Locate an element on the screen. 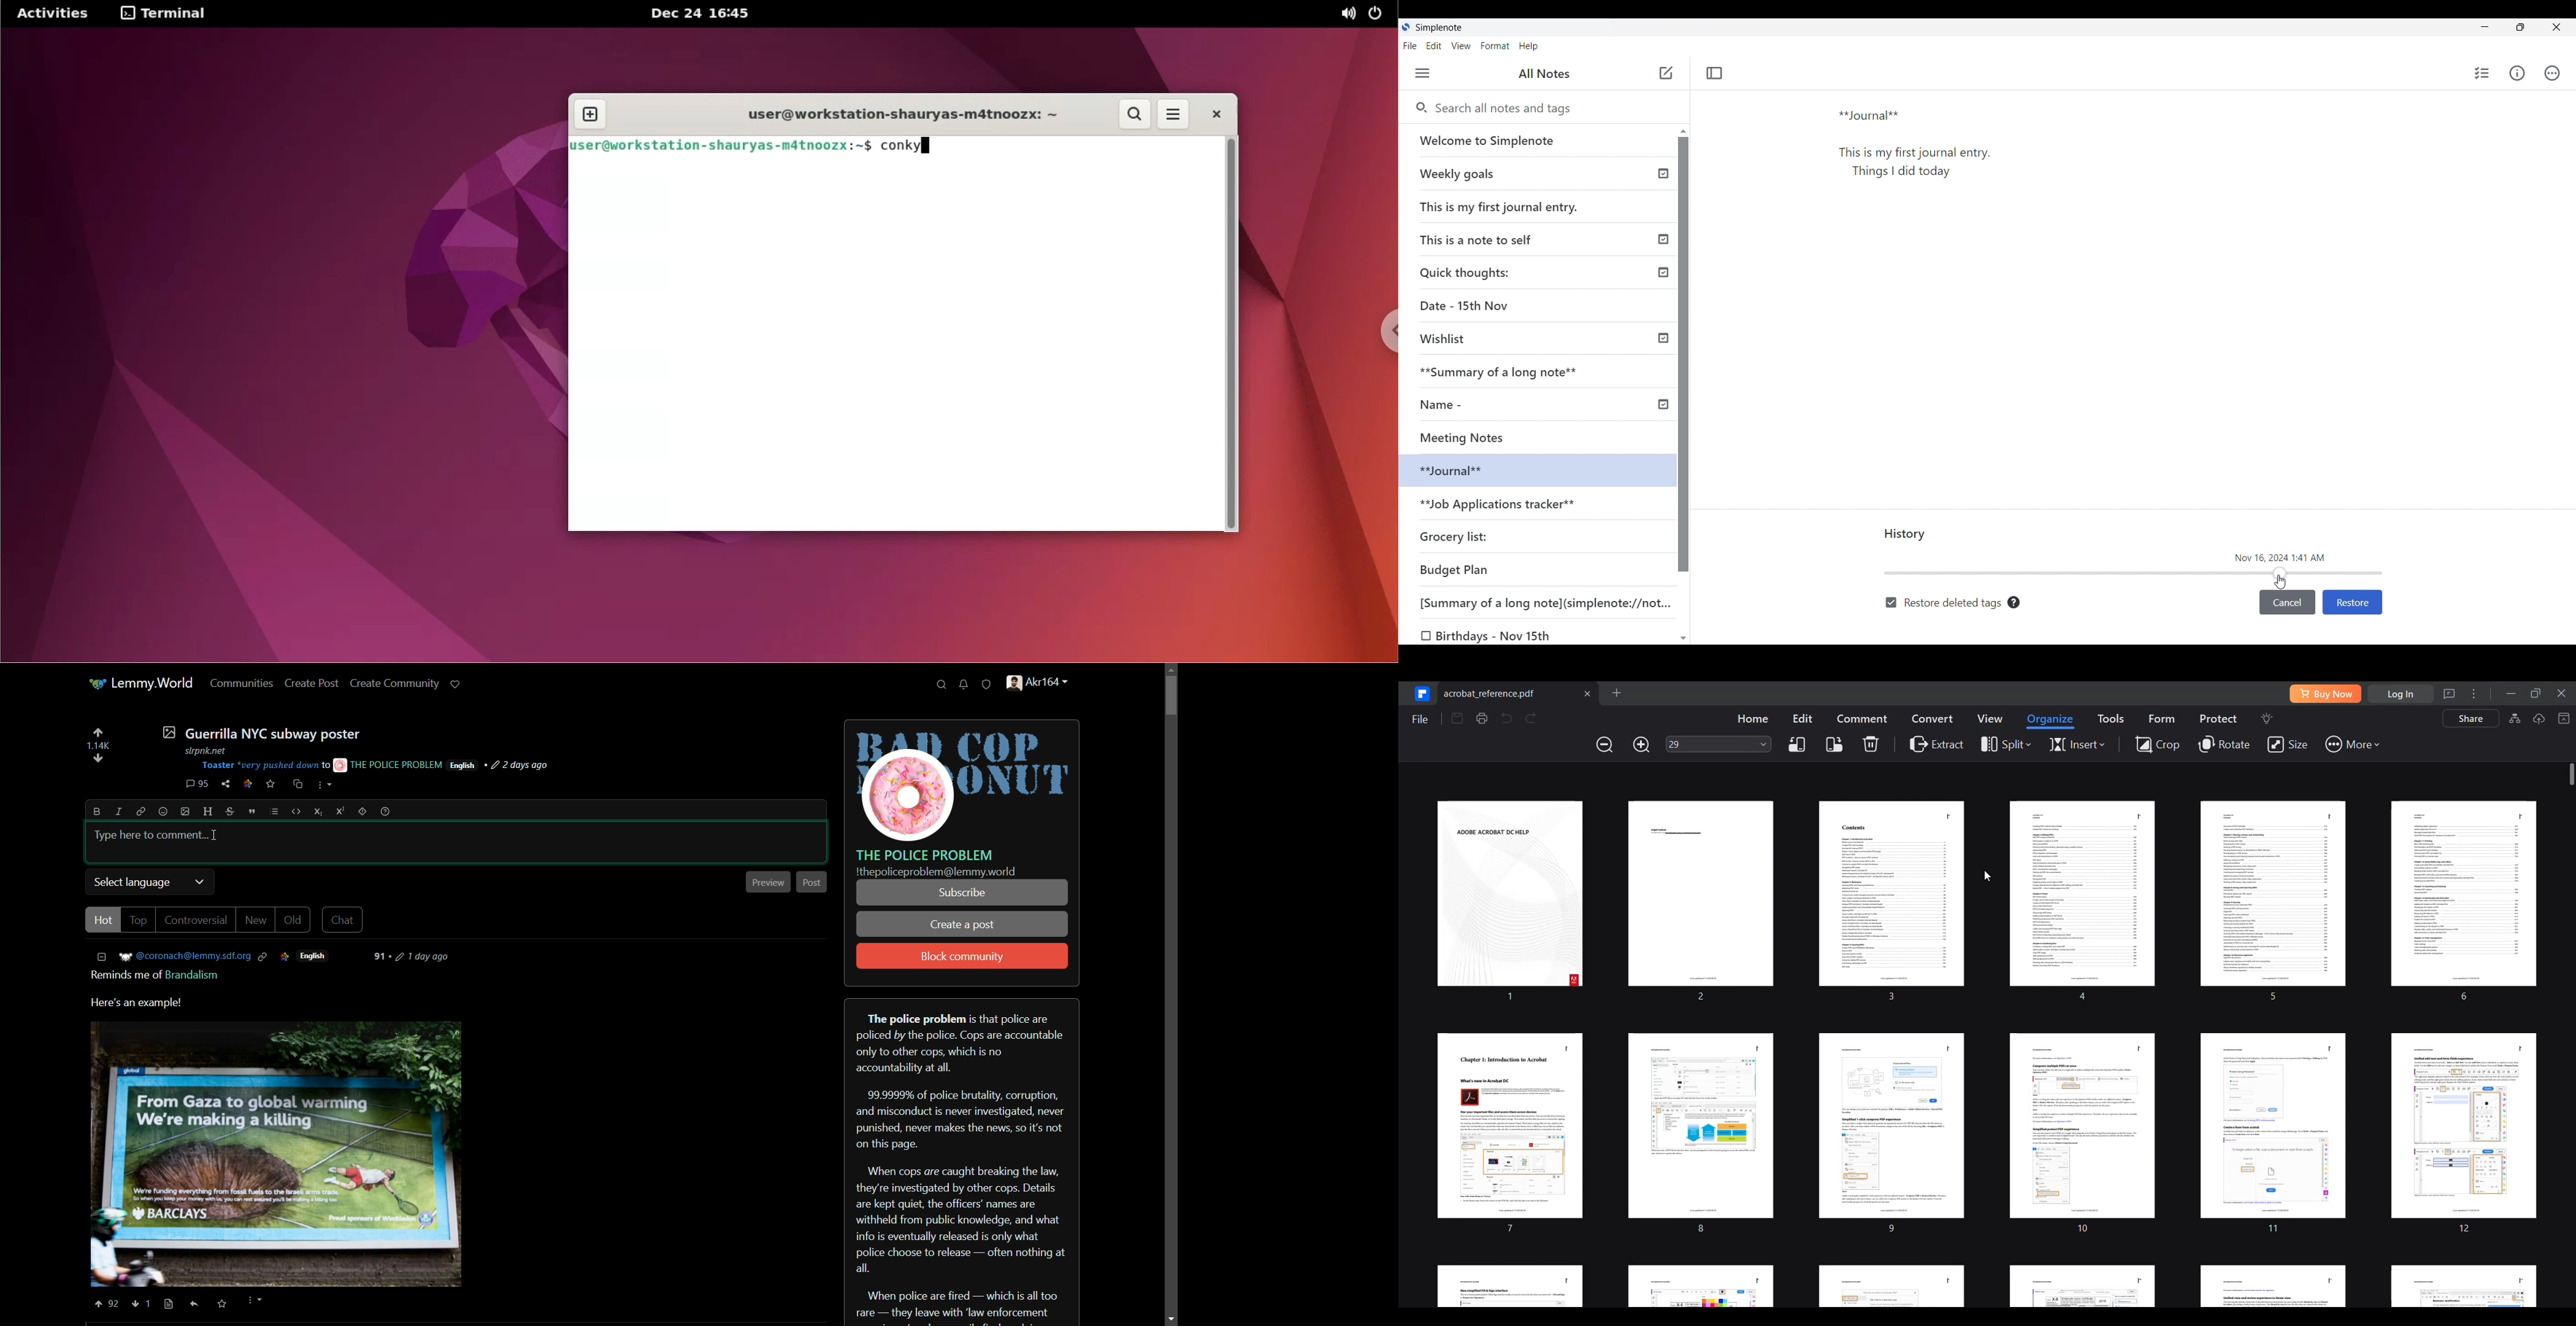 Image resolution: width=2576 pixels, height=1344 pixels. more options is located at coordinates (253, 1301).